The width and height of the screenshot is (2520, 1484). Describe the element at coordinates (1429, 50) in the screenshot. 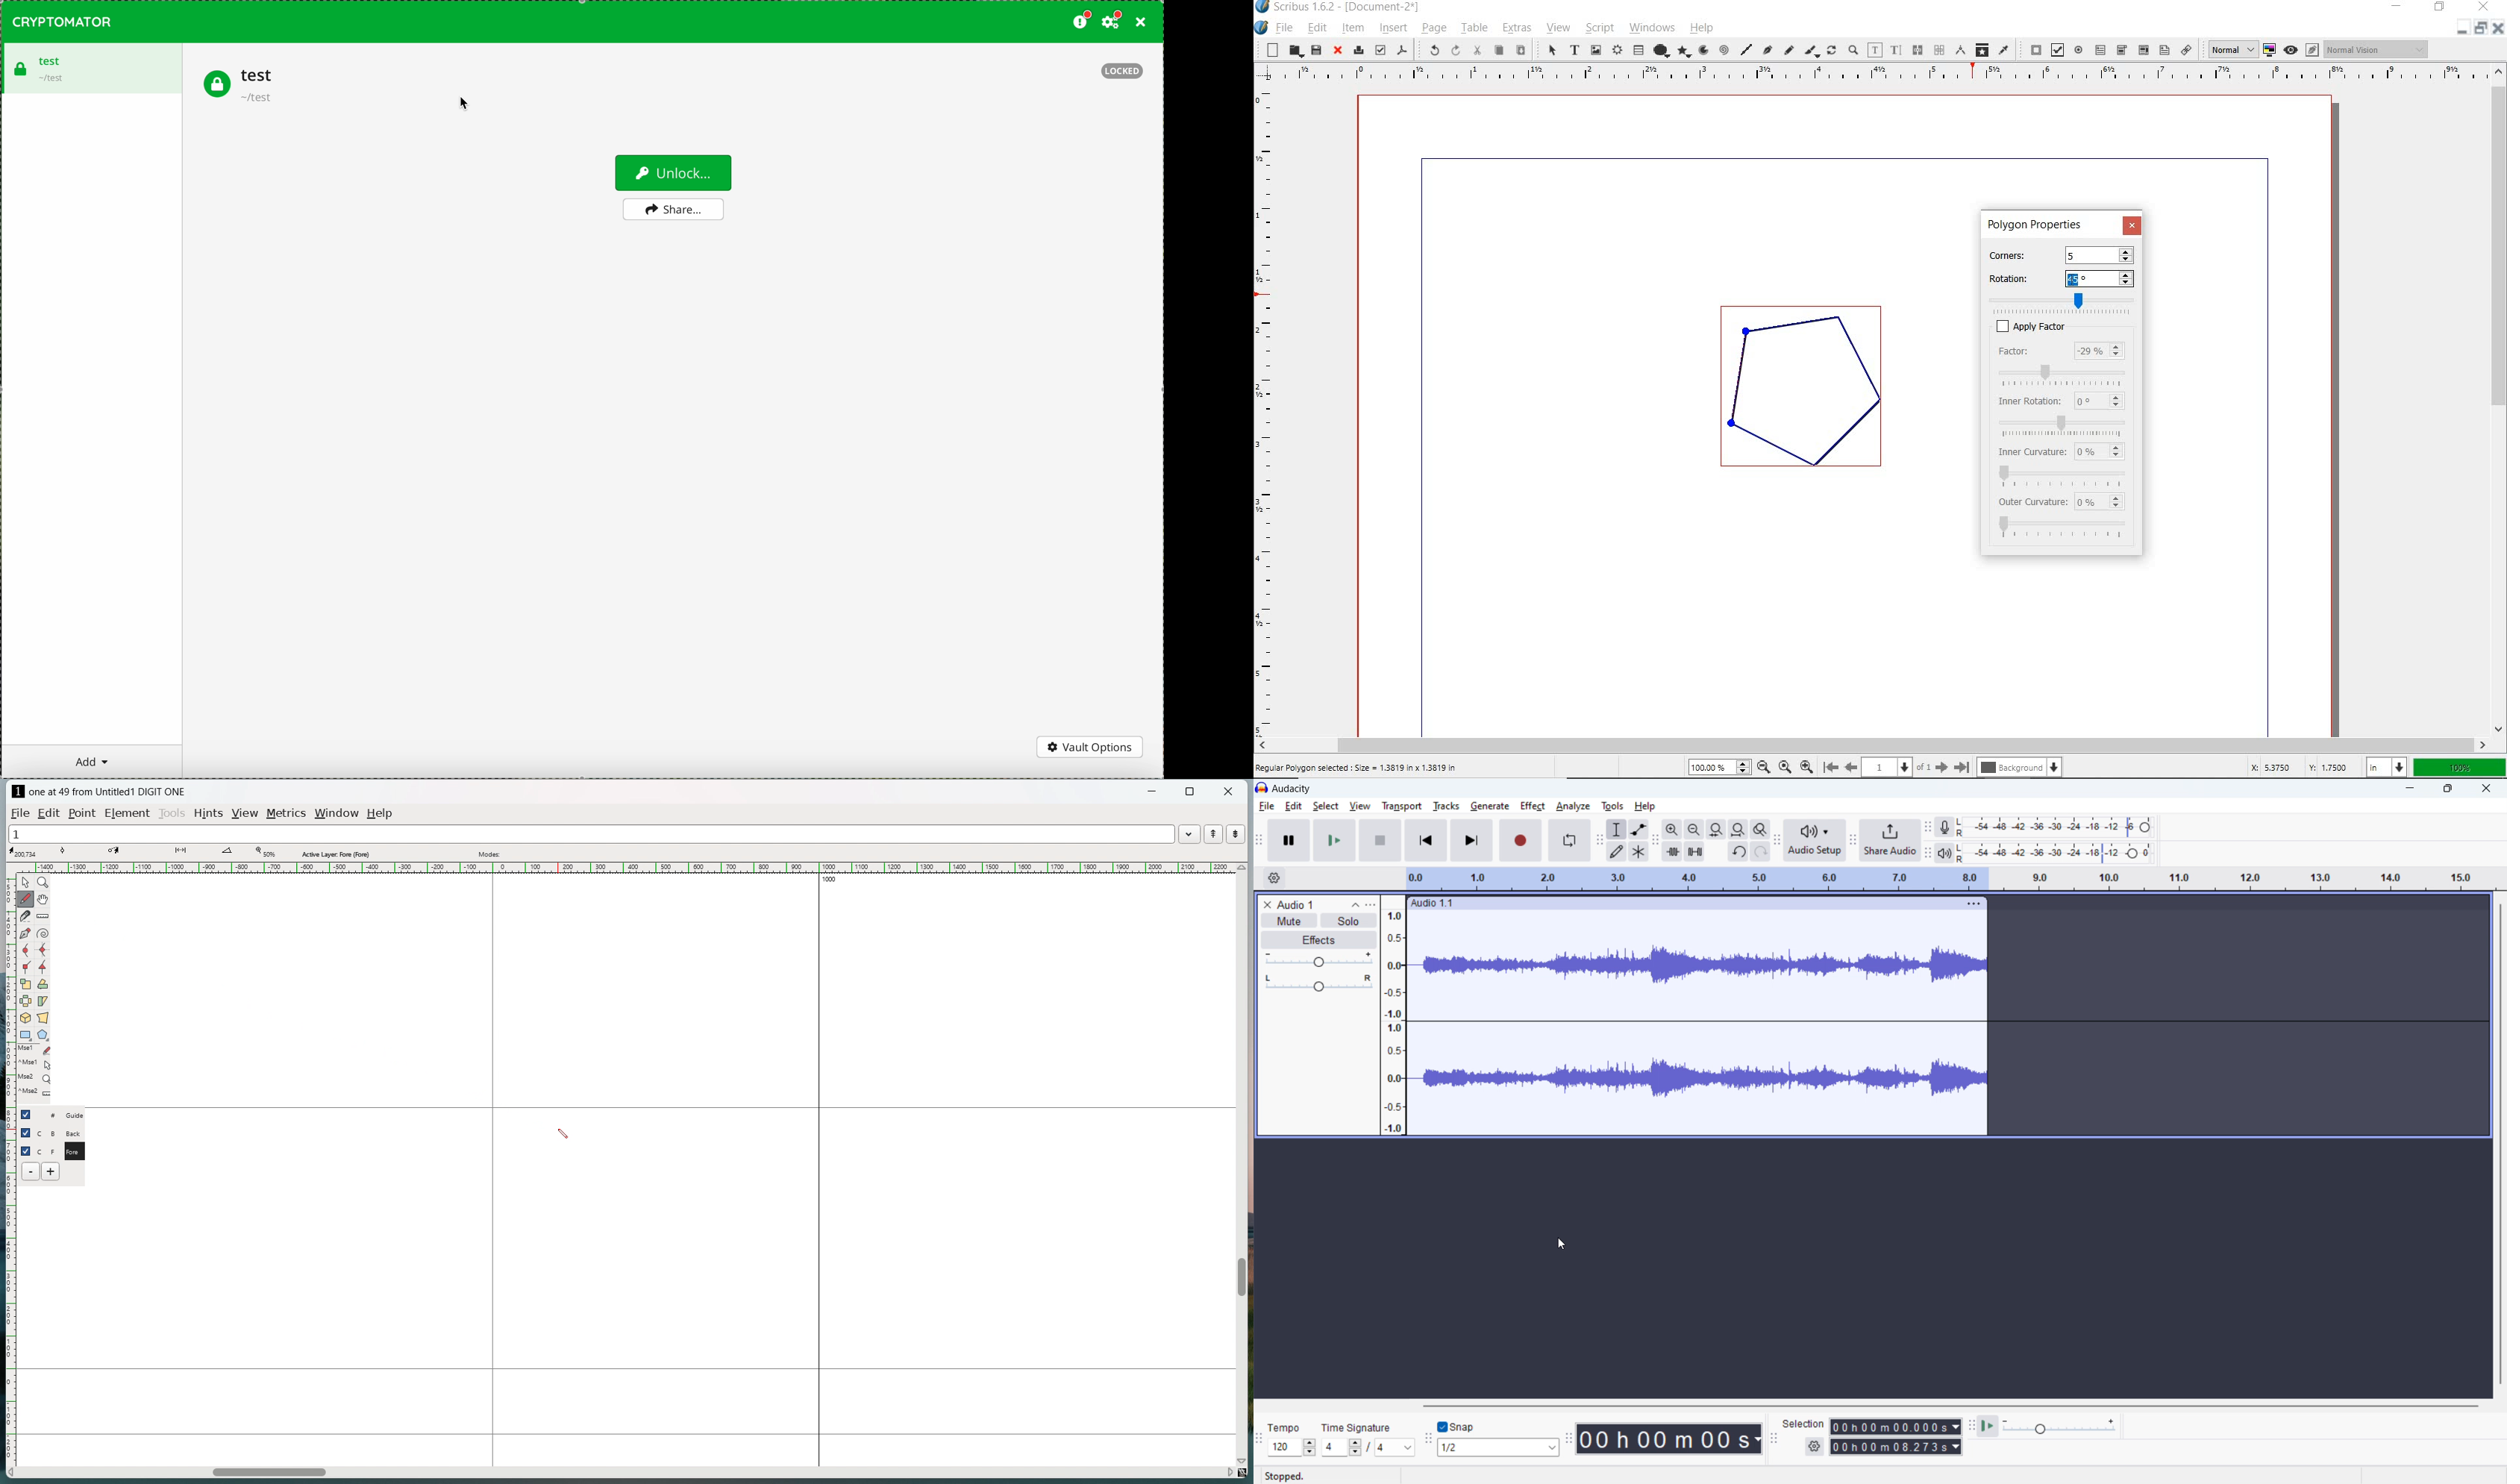

I see `undo` at that location.